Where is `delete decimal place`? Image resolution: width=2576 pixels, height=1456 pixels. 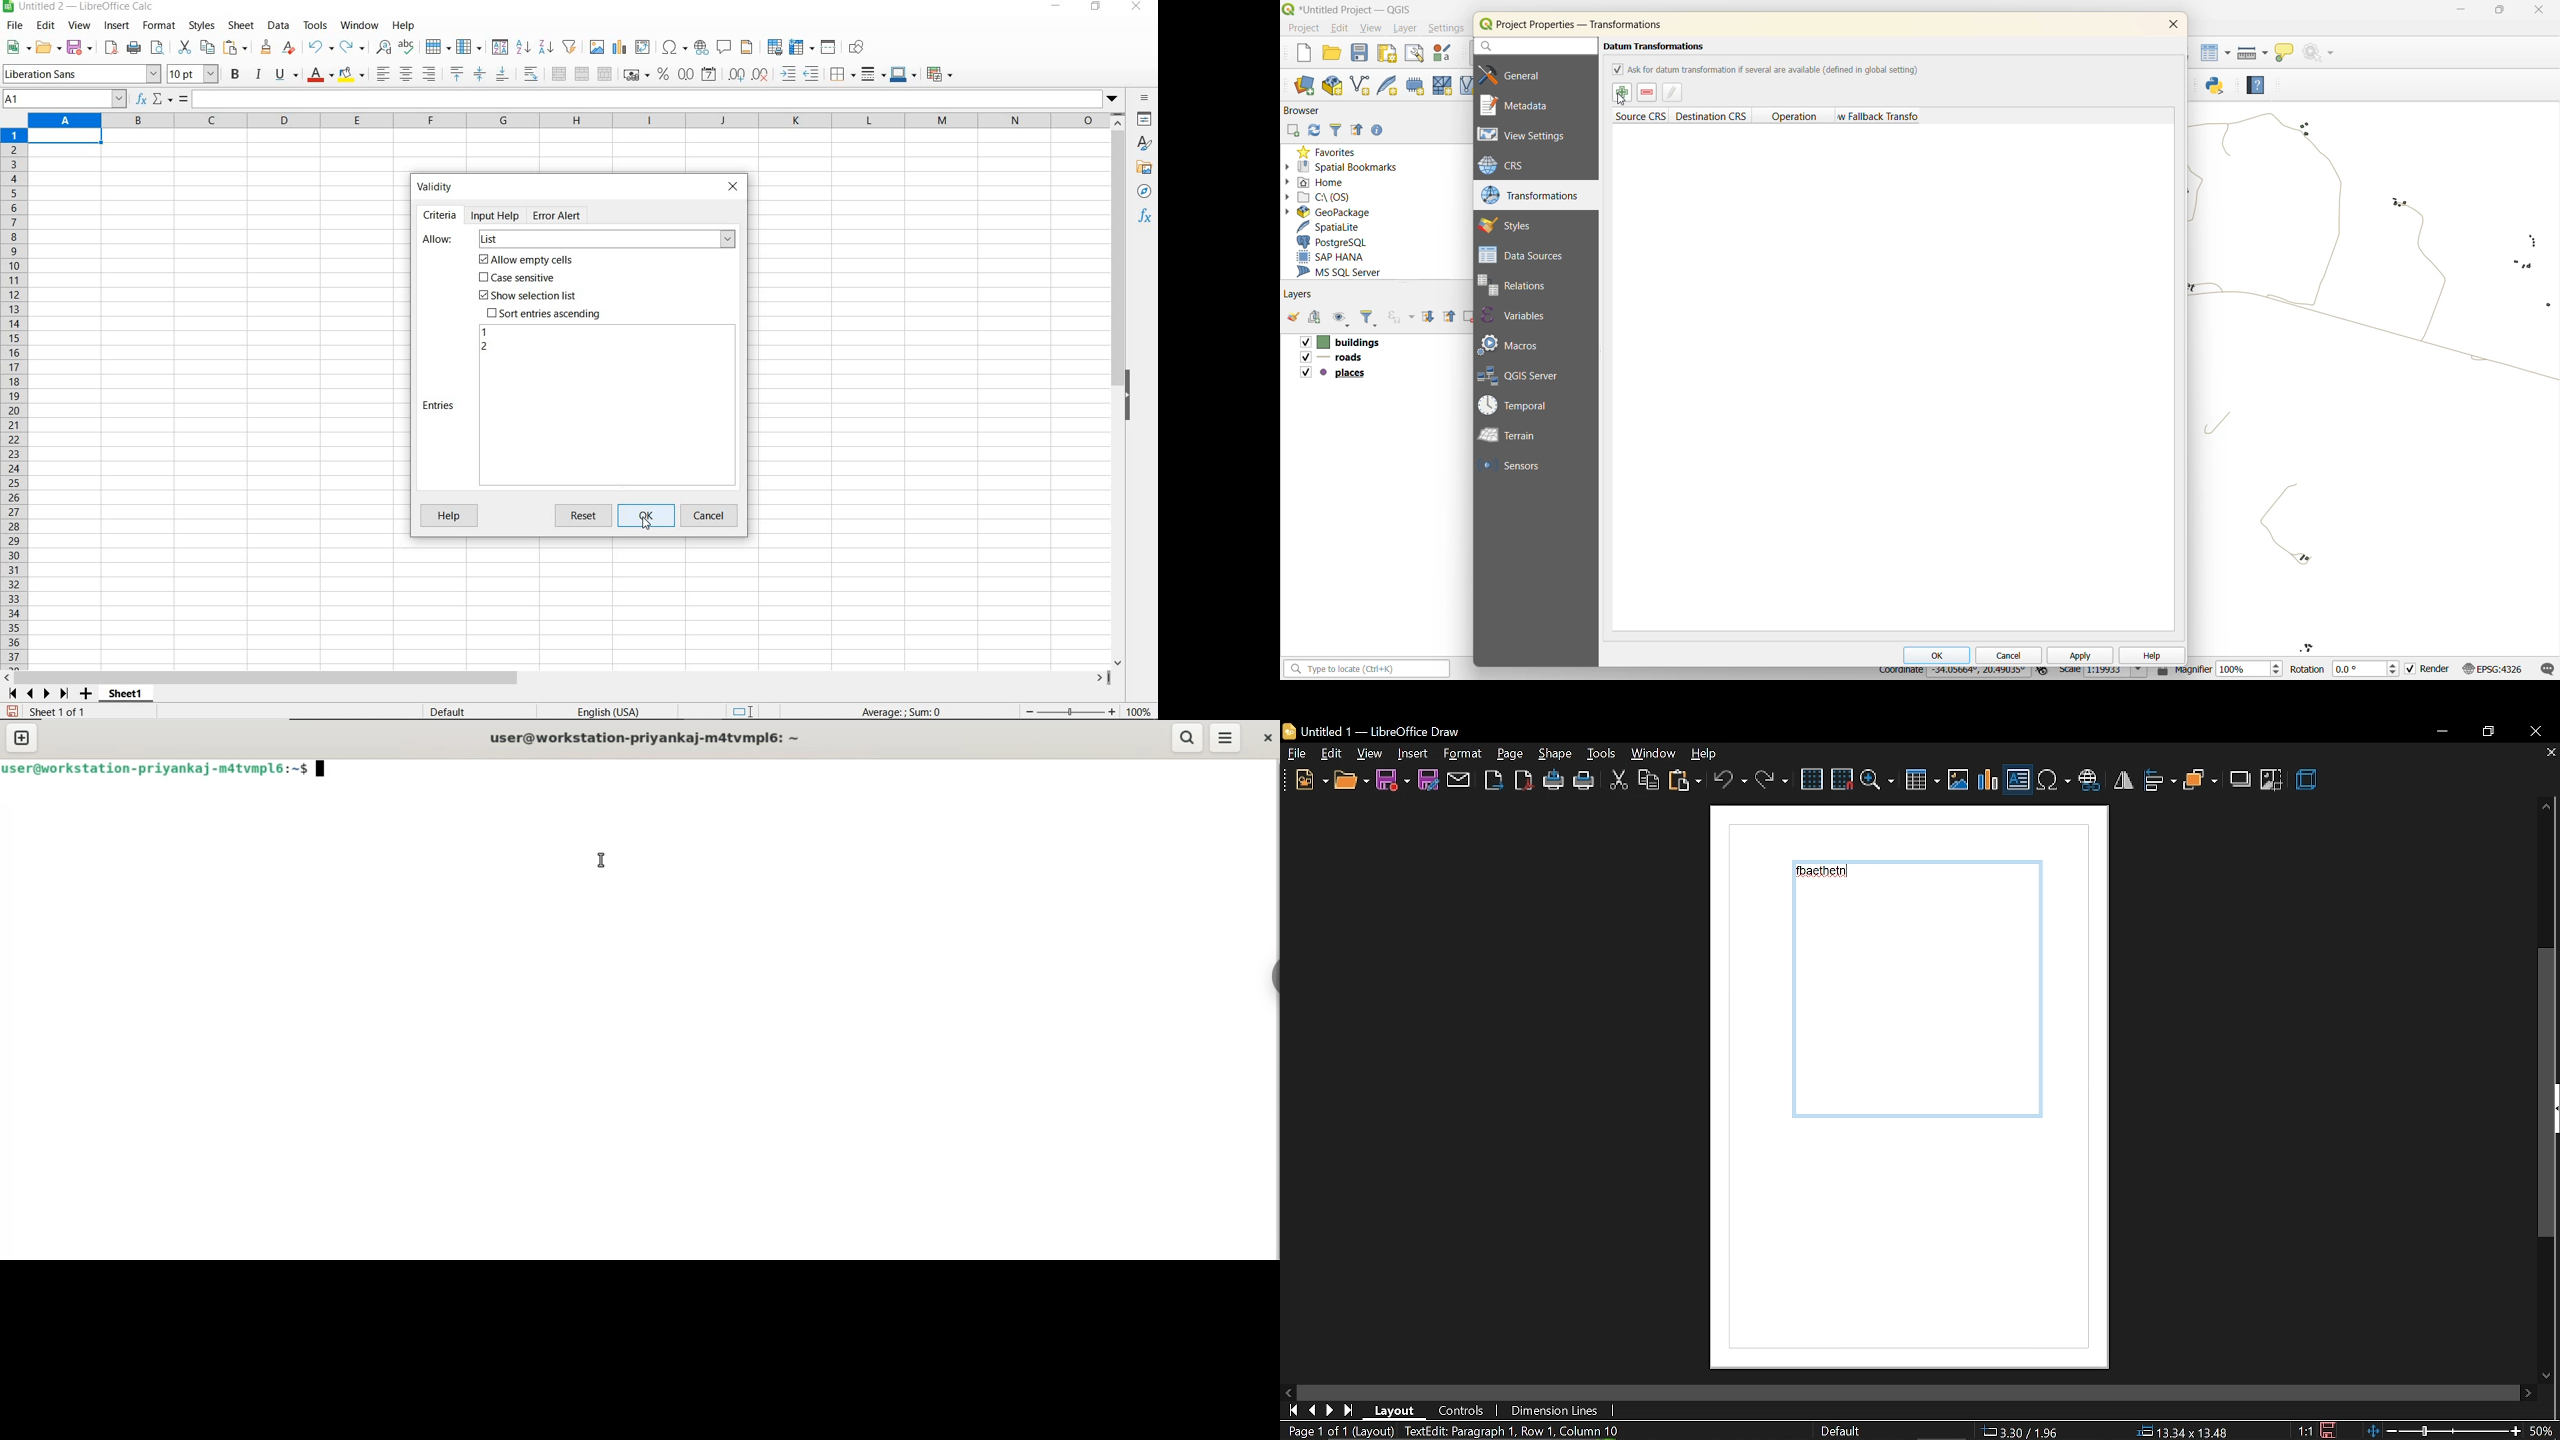
delete decimal place is located at coordinates (761, 74).